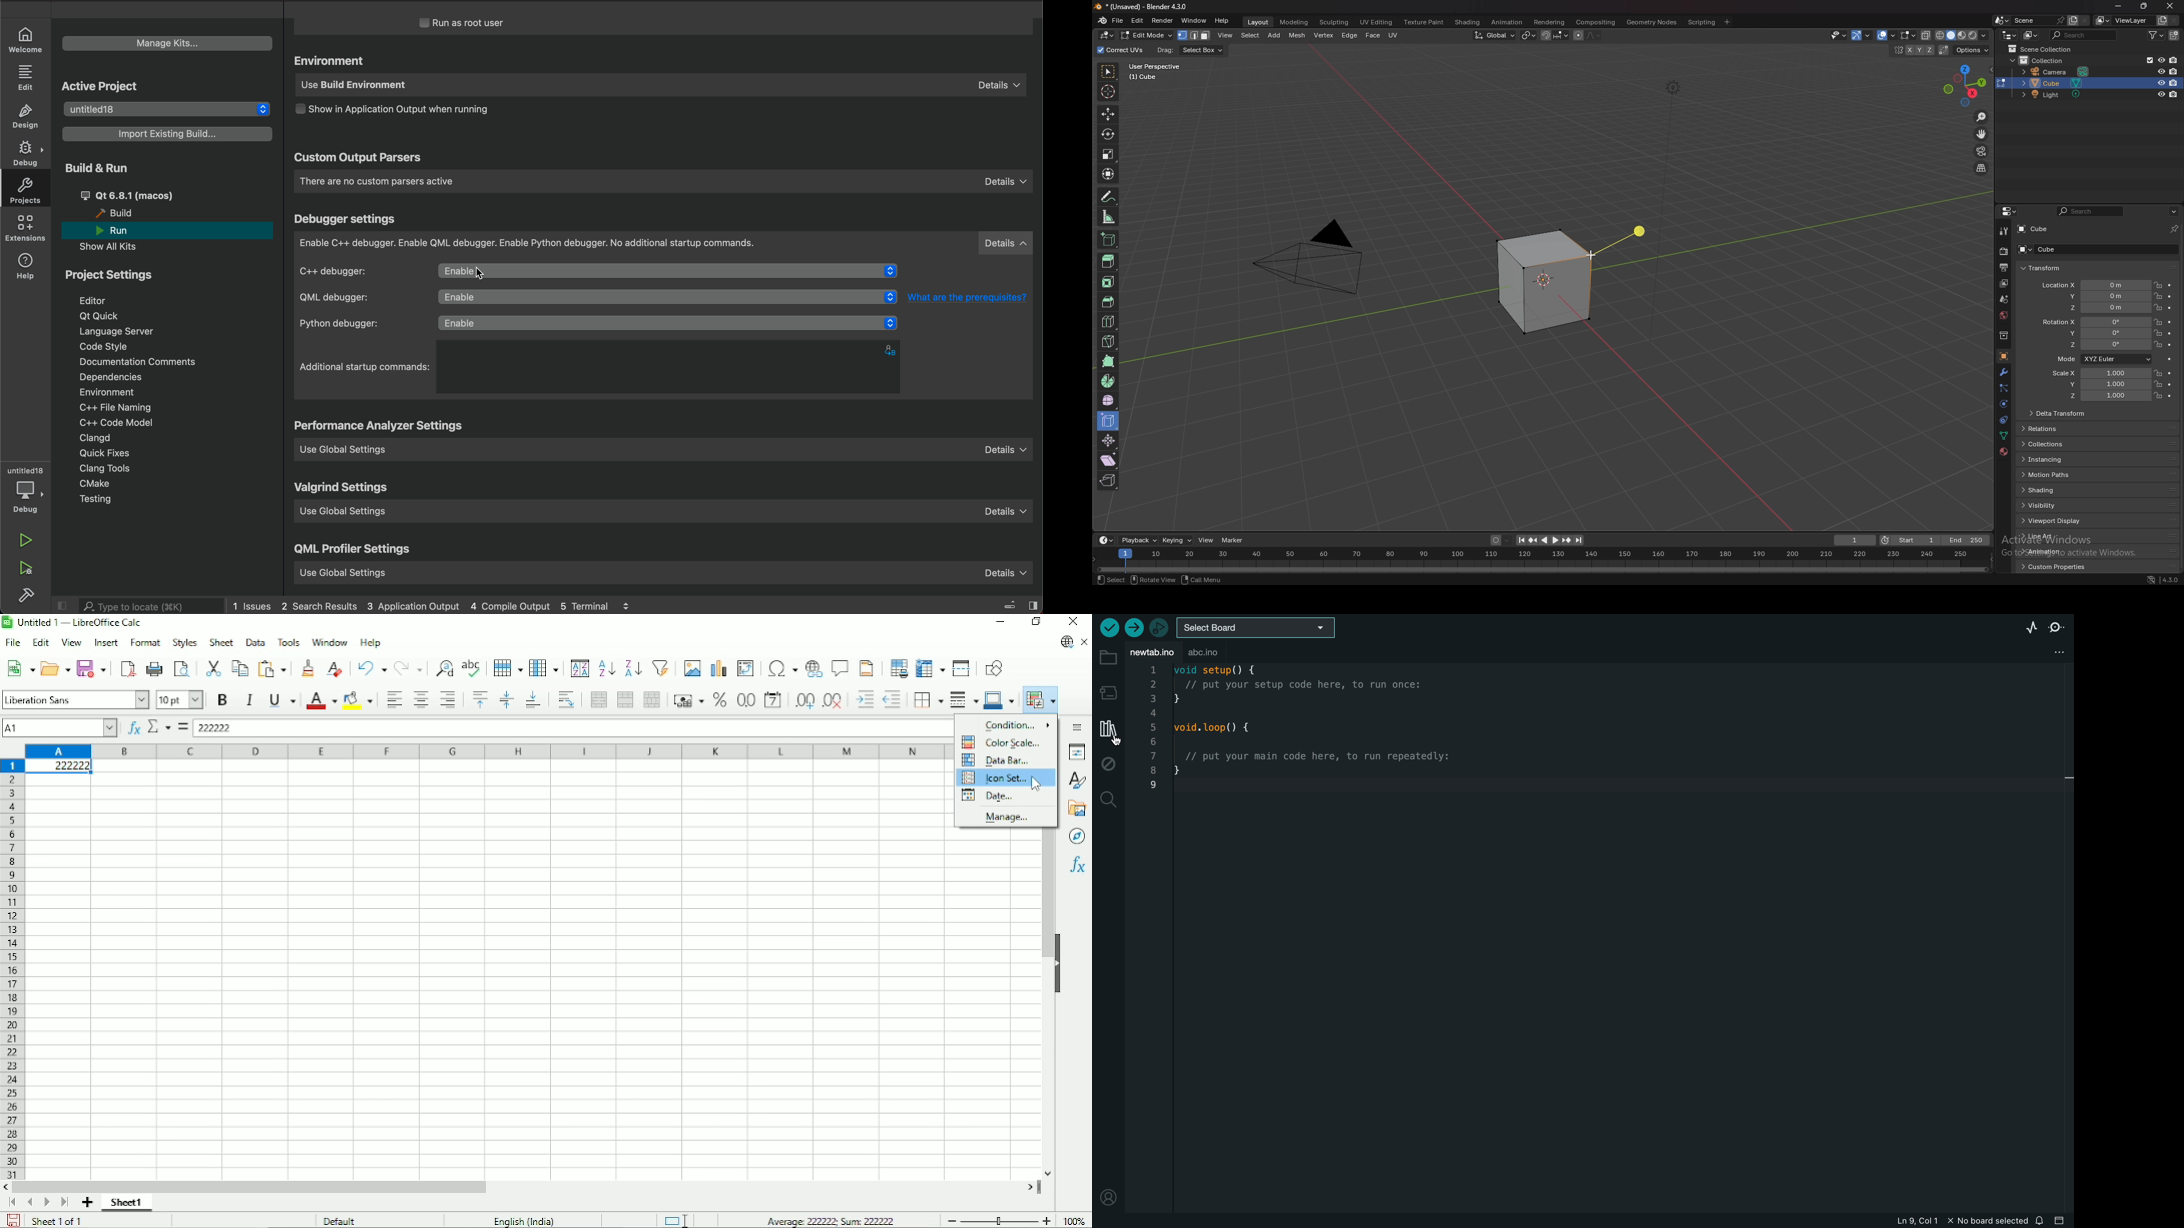 The width and height of the screenshot is (2184, 1232). I want to click on transform pivot point, so click(1529, 35).